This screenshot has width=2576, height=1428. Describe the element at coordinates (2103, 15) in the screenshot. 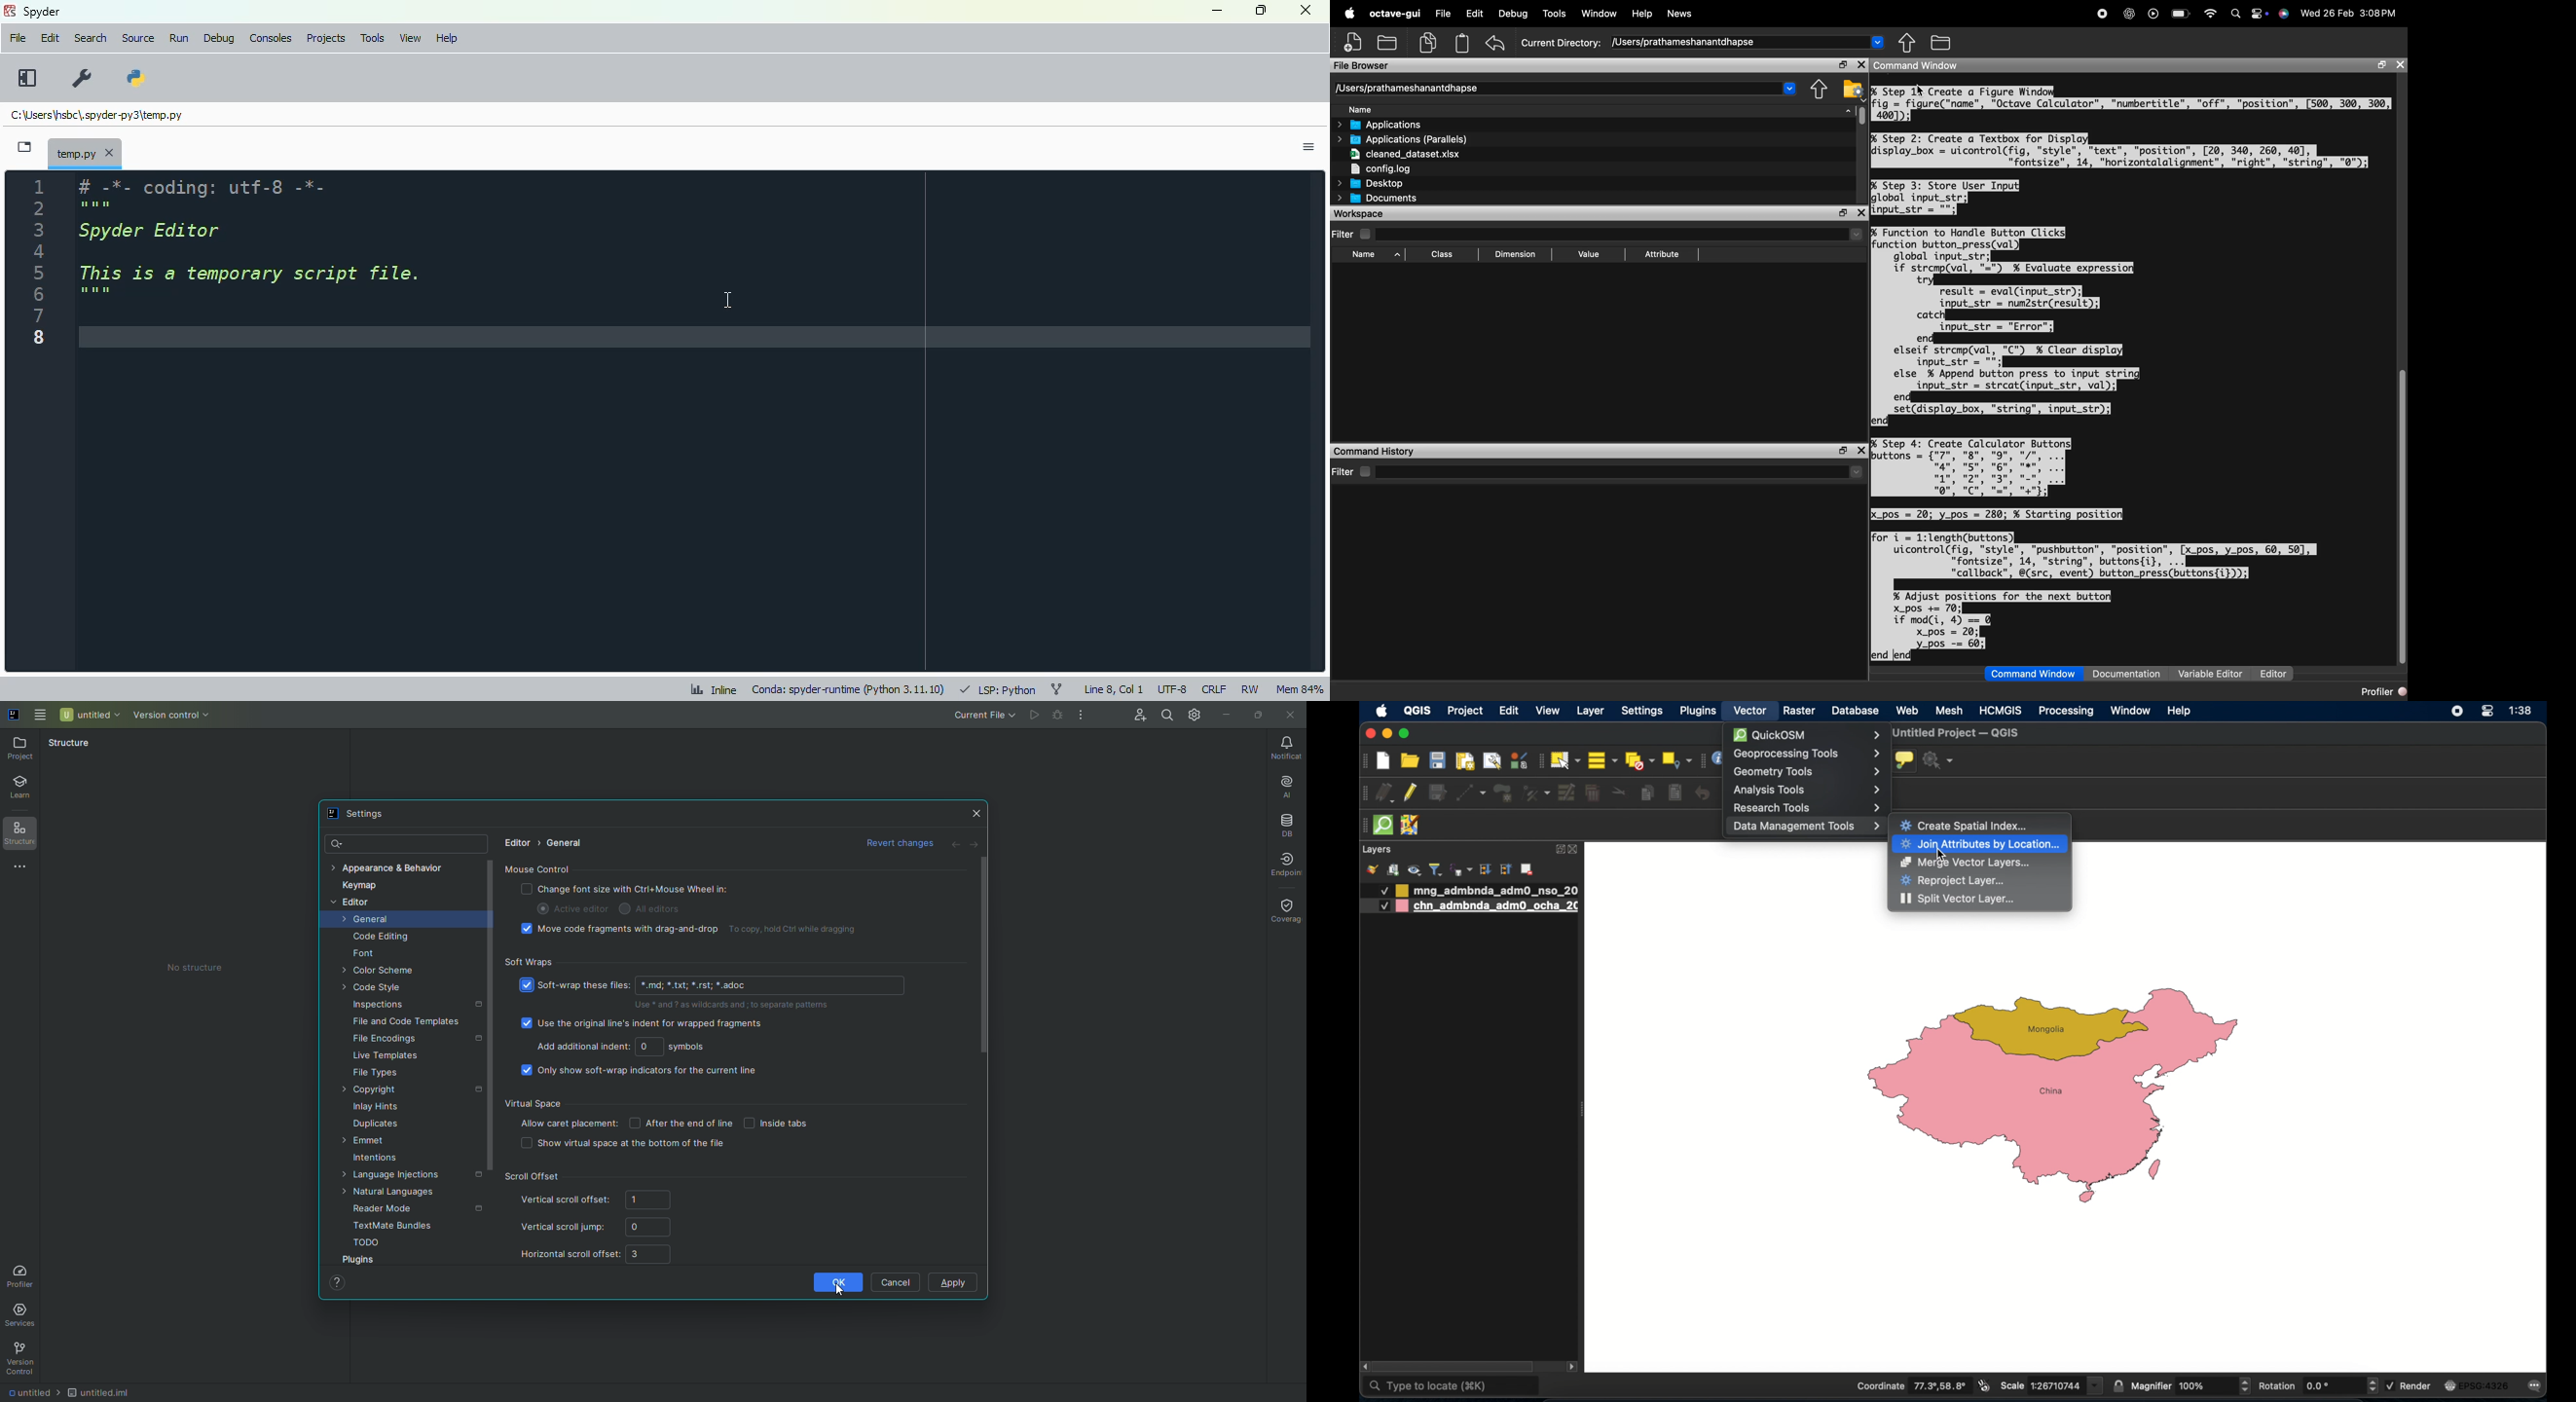

I see `recording` at that location.